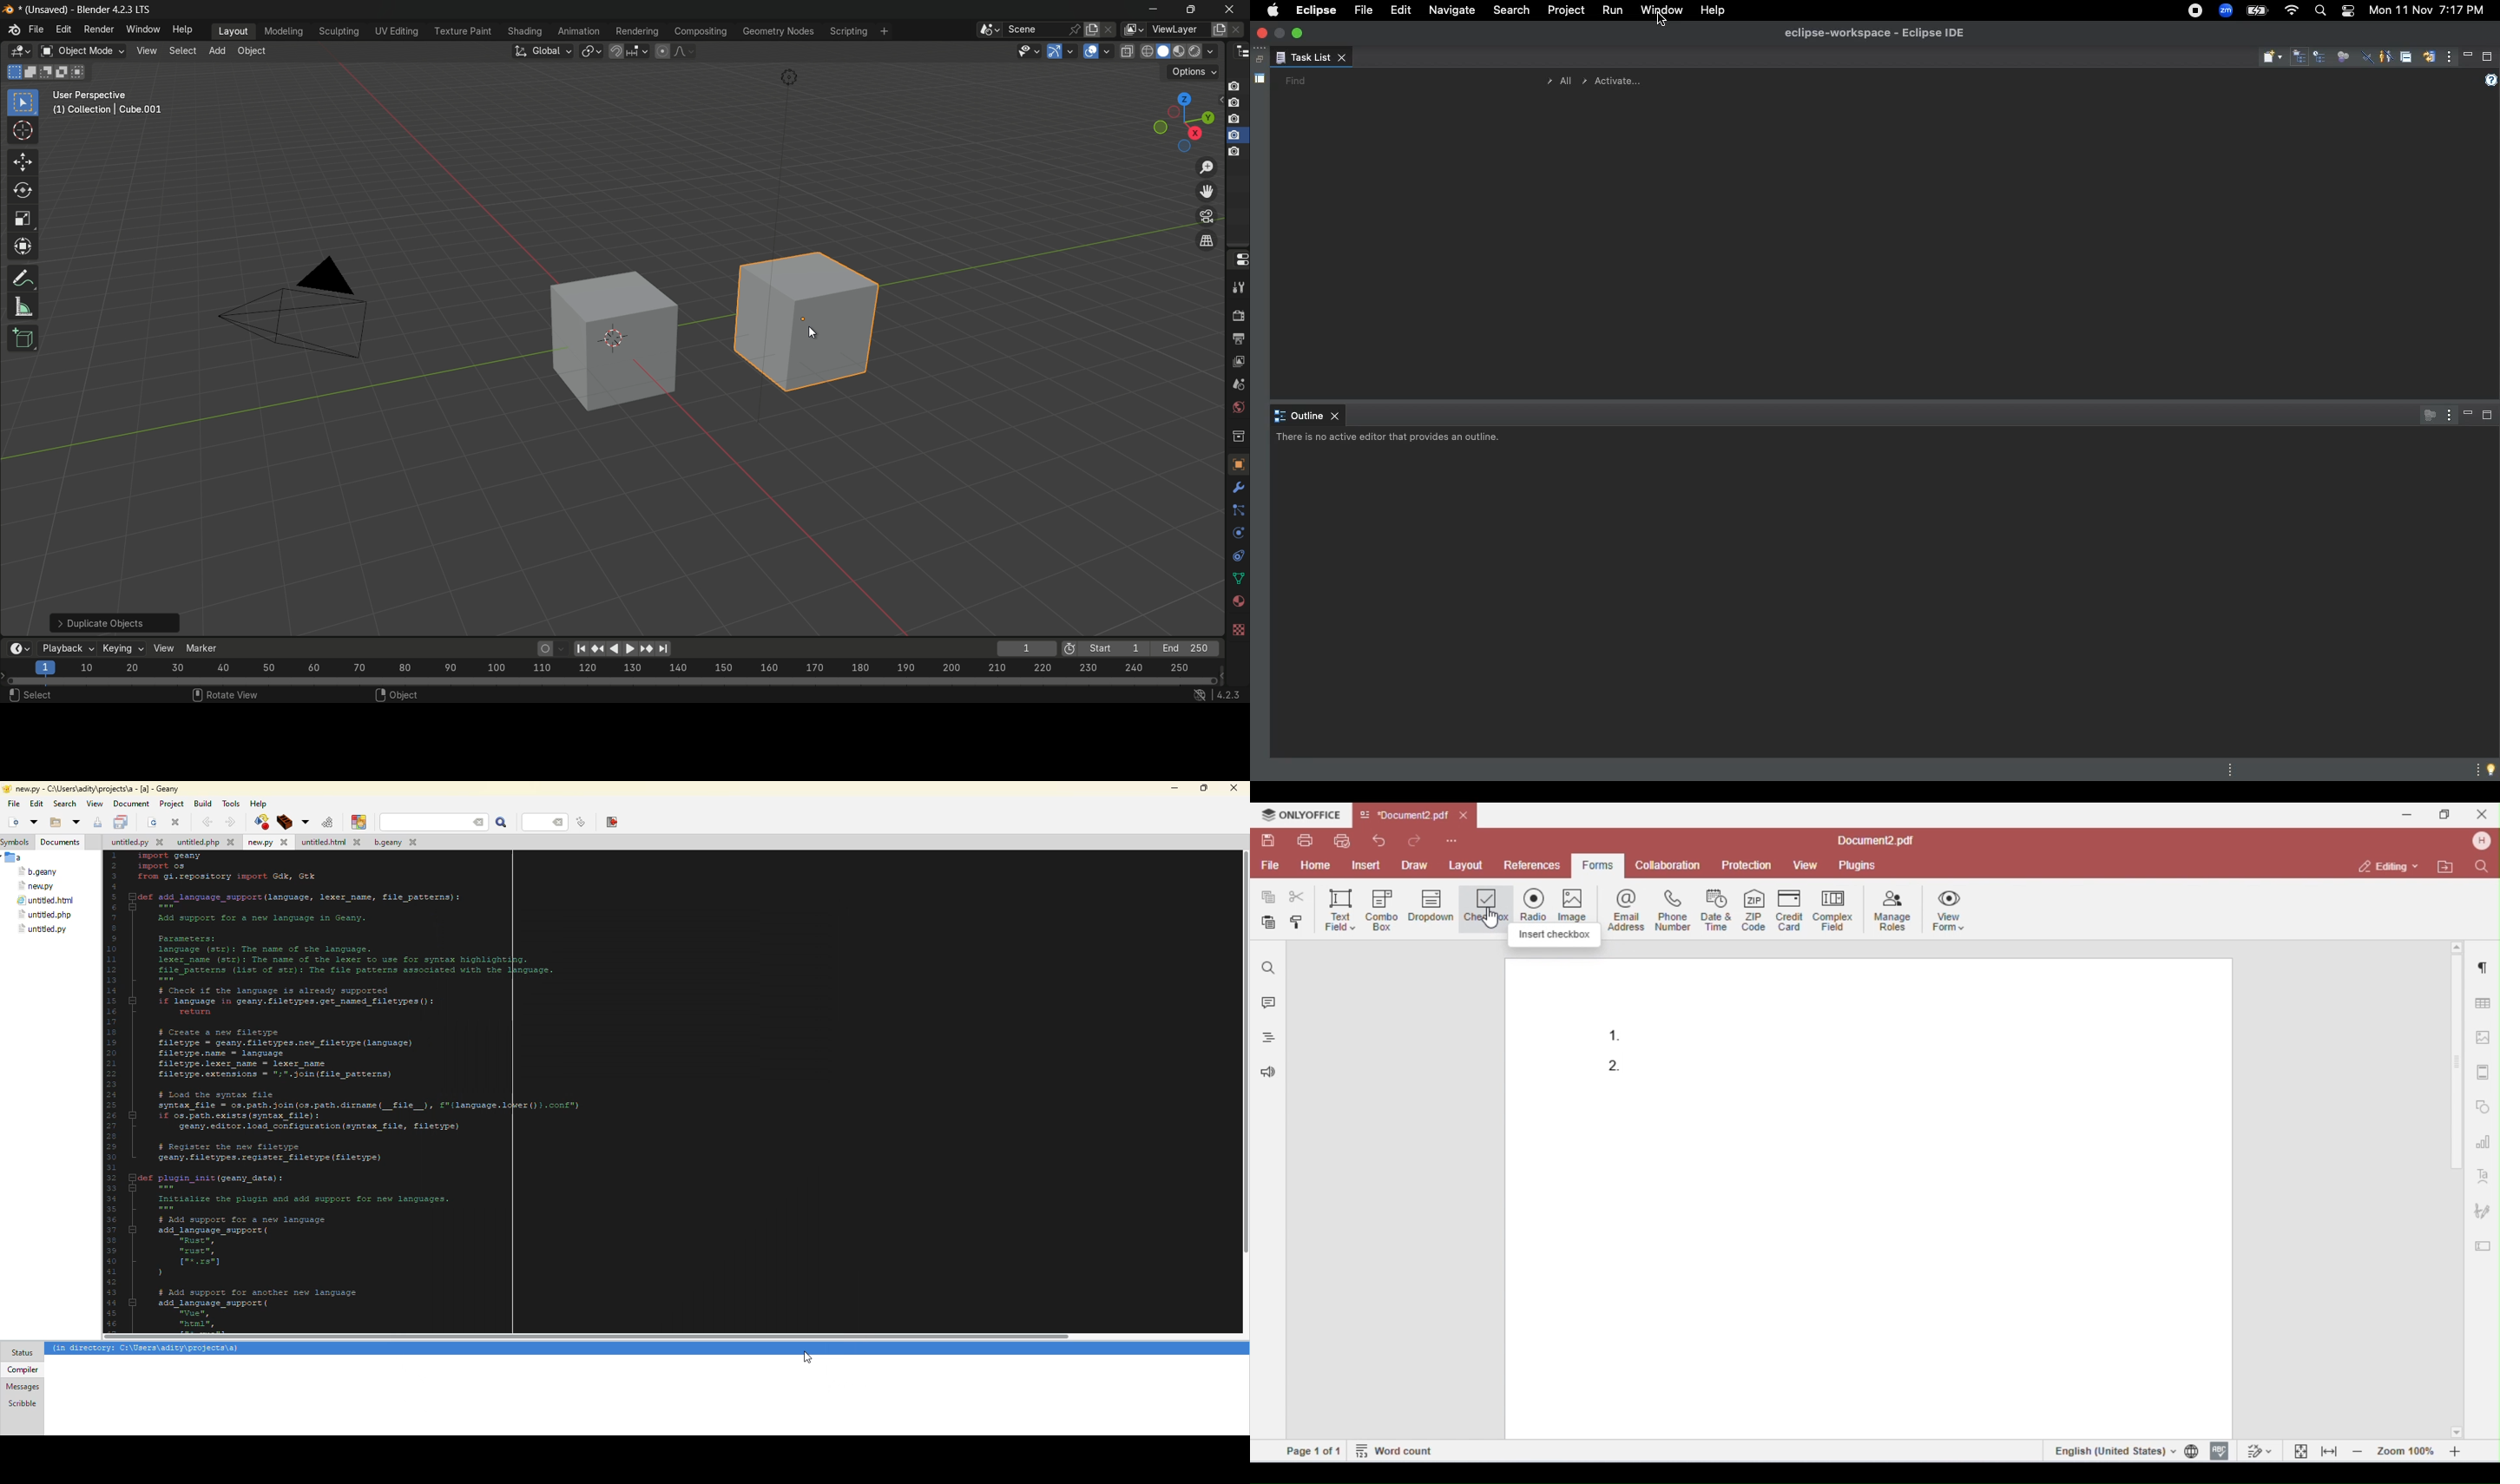  What do you see at coordinates (1308, 417) in the screenshot?
I see `Outline` at bounding box center [1308, 417].